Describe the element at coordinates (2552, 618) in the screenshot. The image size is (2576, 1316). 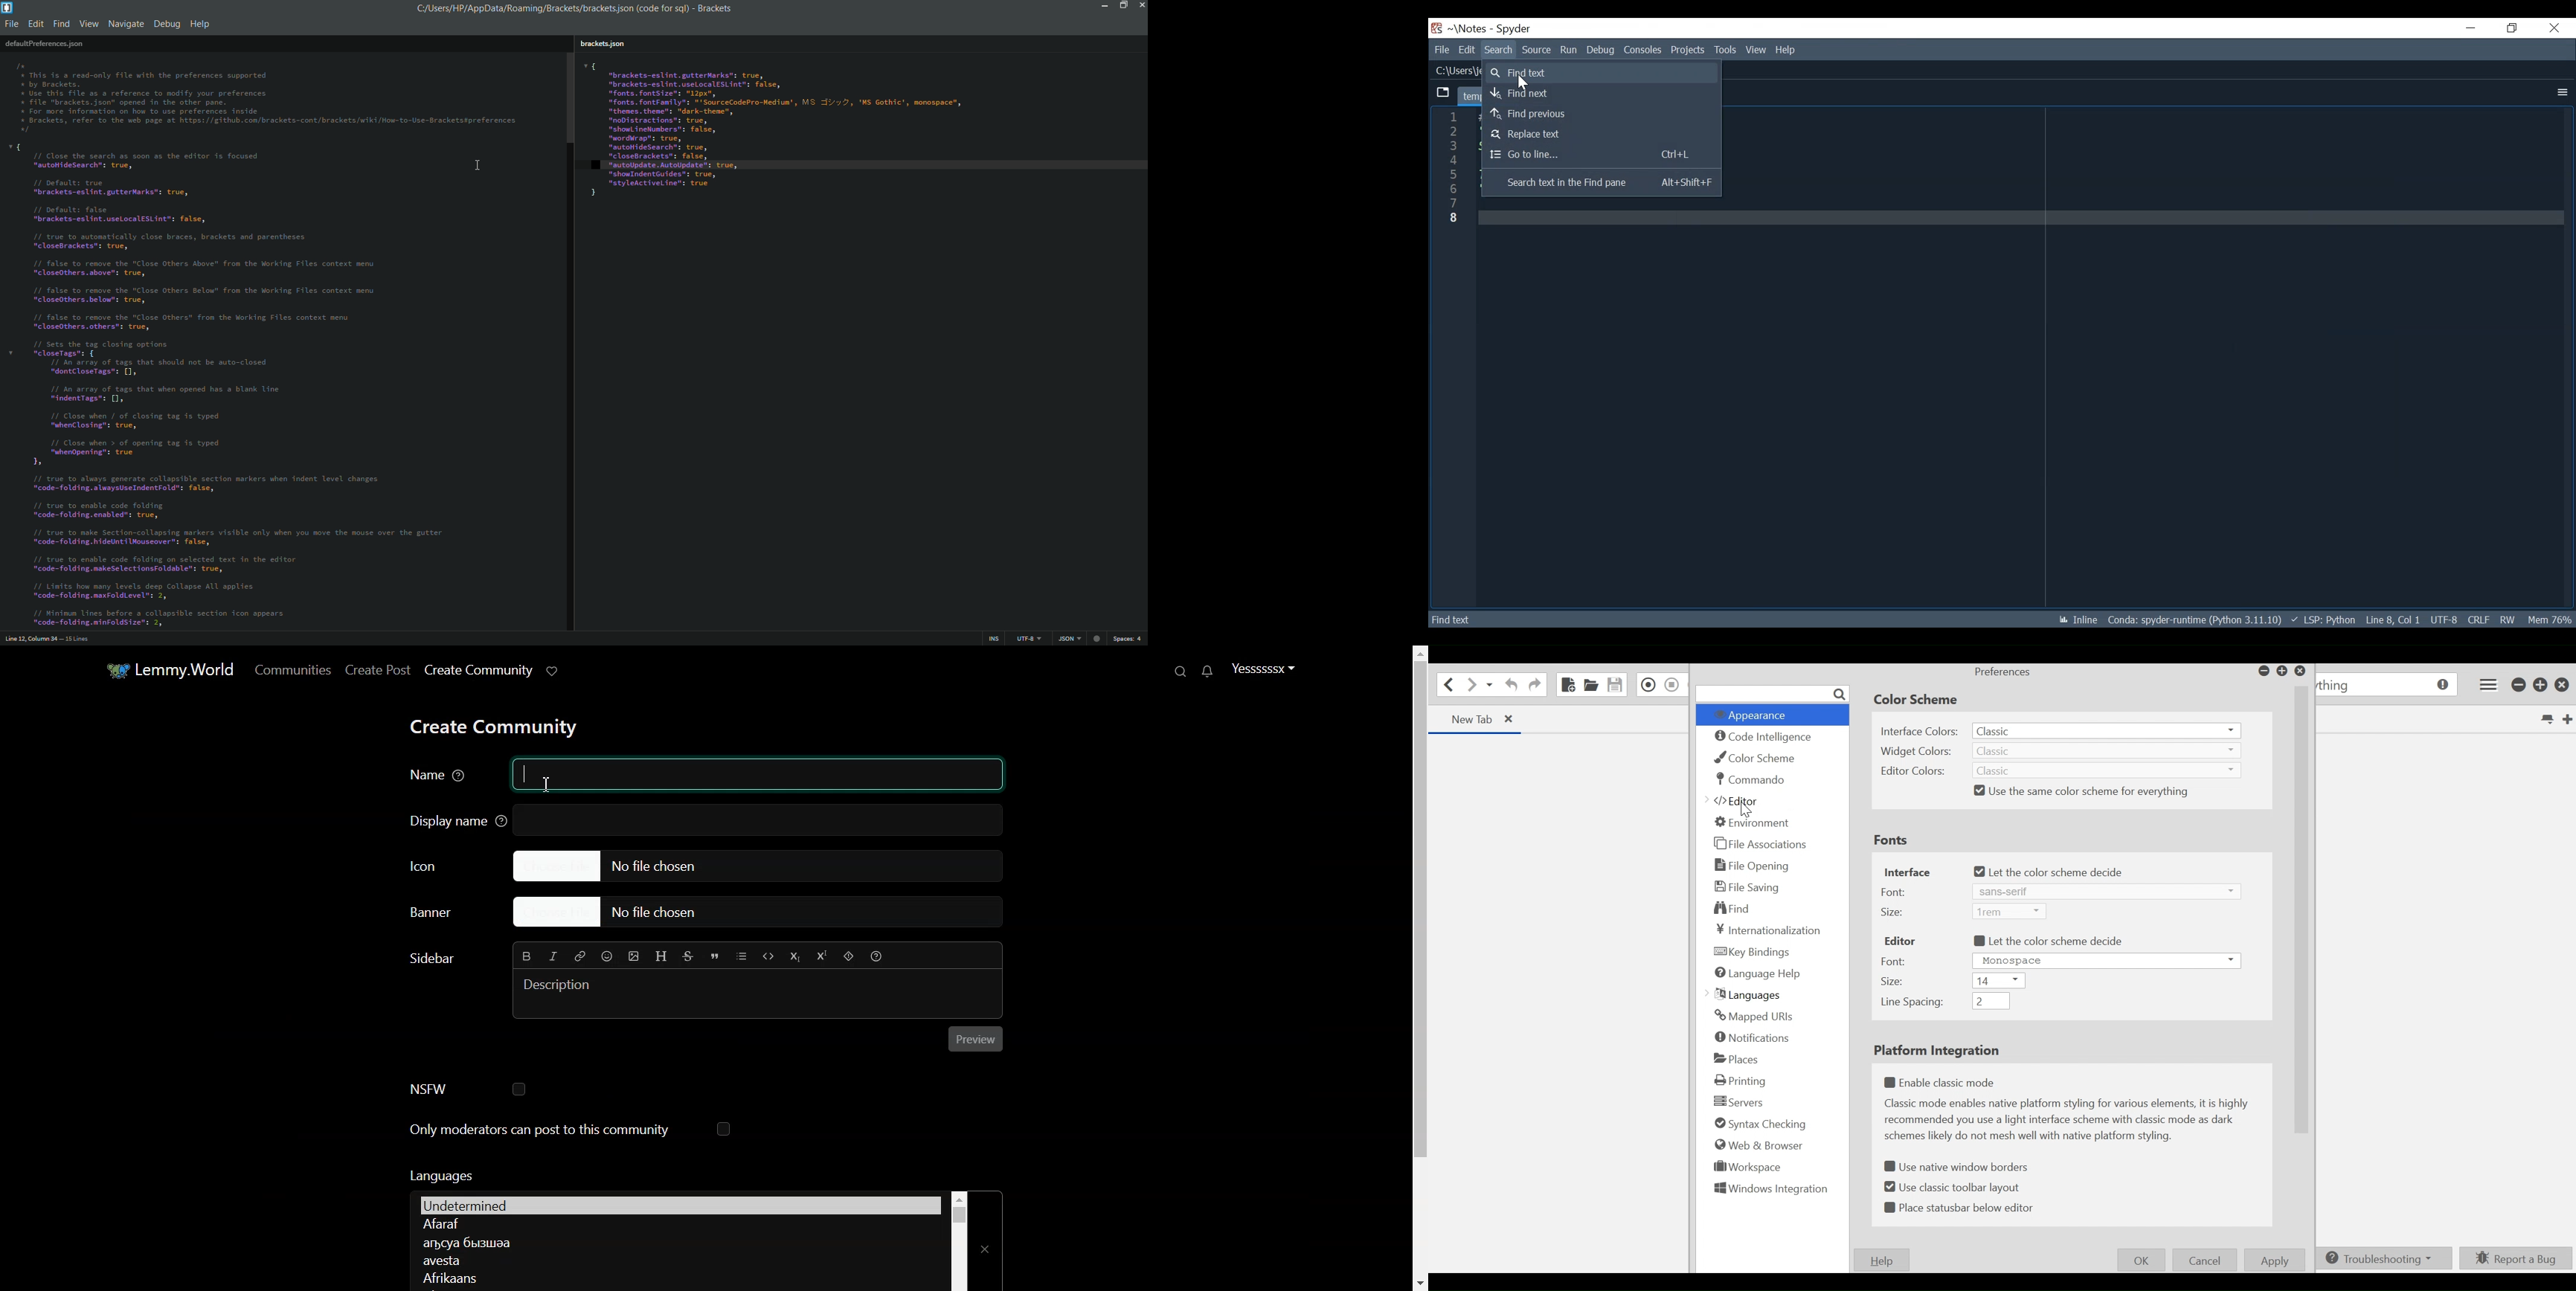
I see `Memory Usage` at that location.